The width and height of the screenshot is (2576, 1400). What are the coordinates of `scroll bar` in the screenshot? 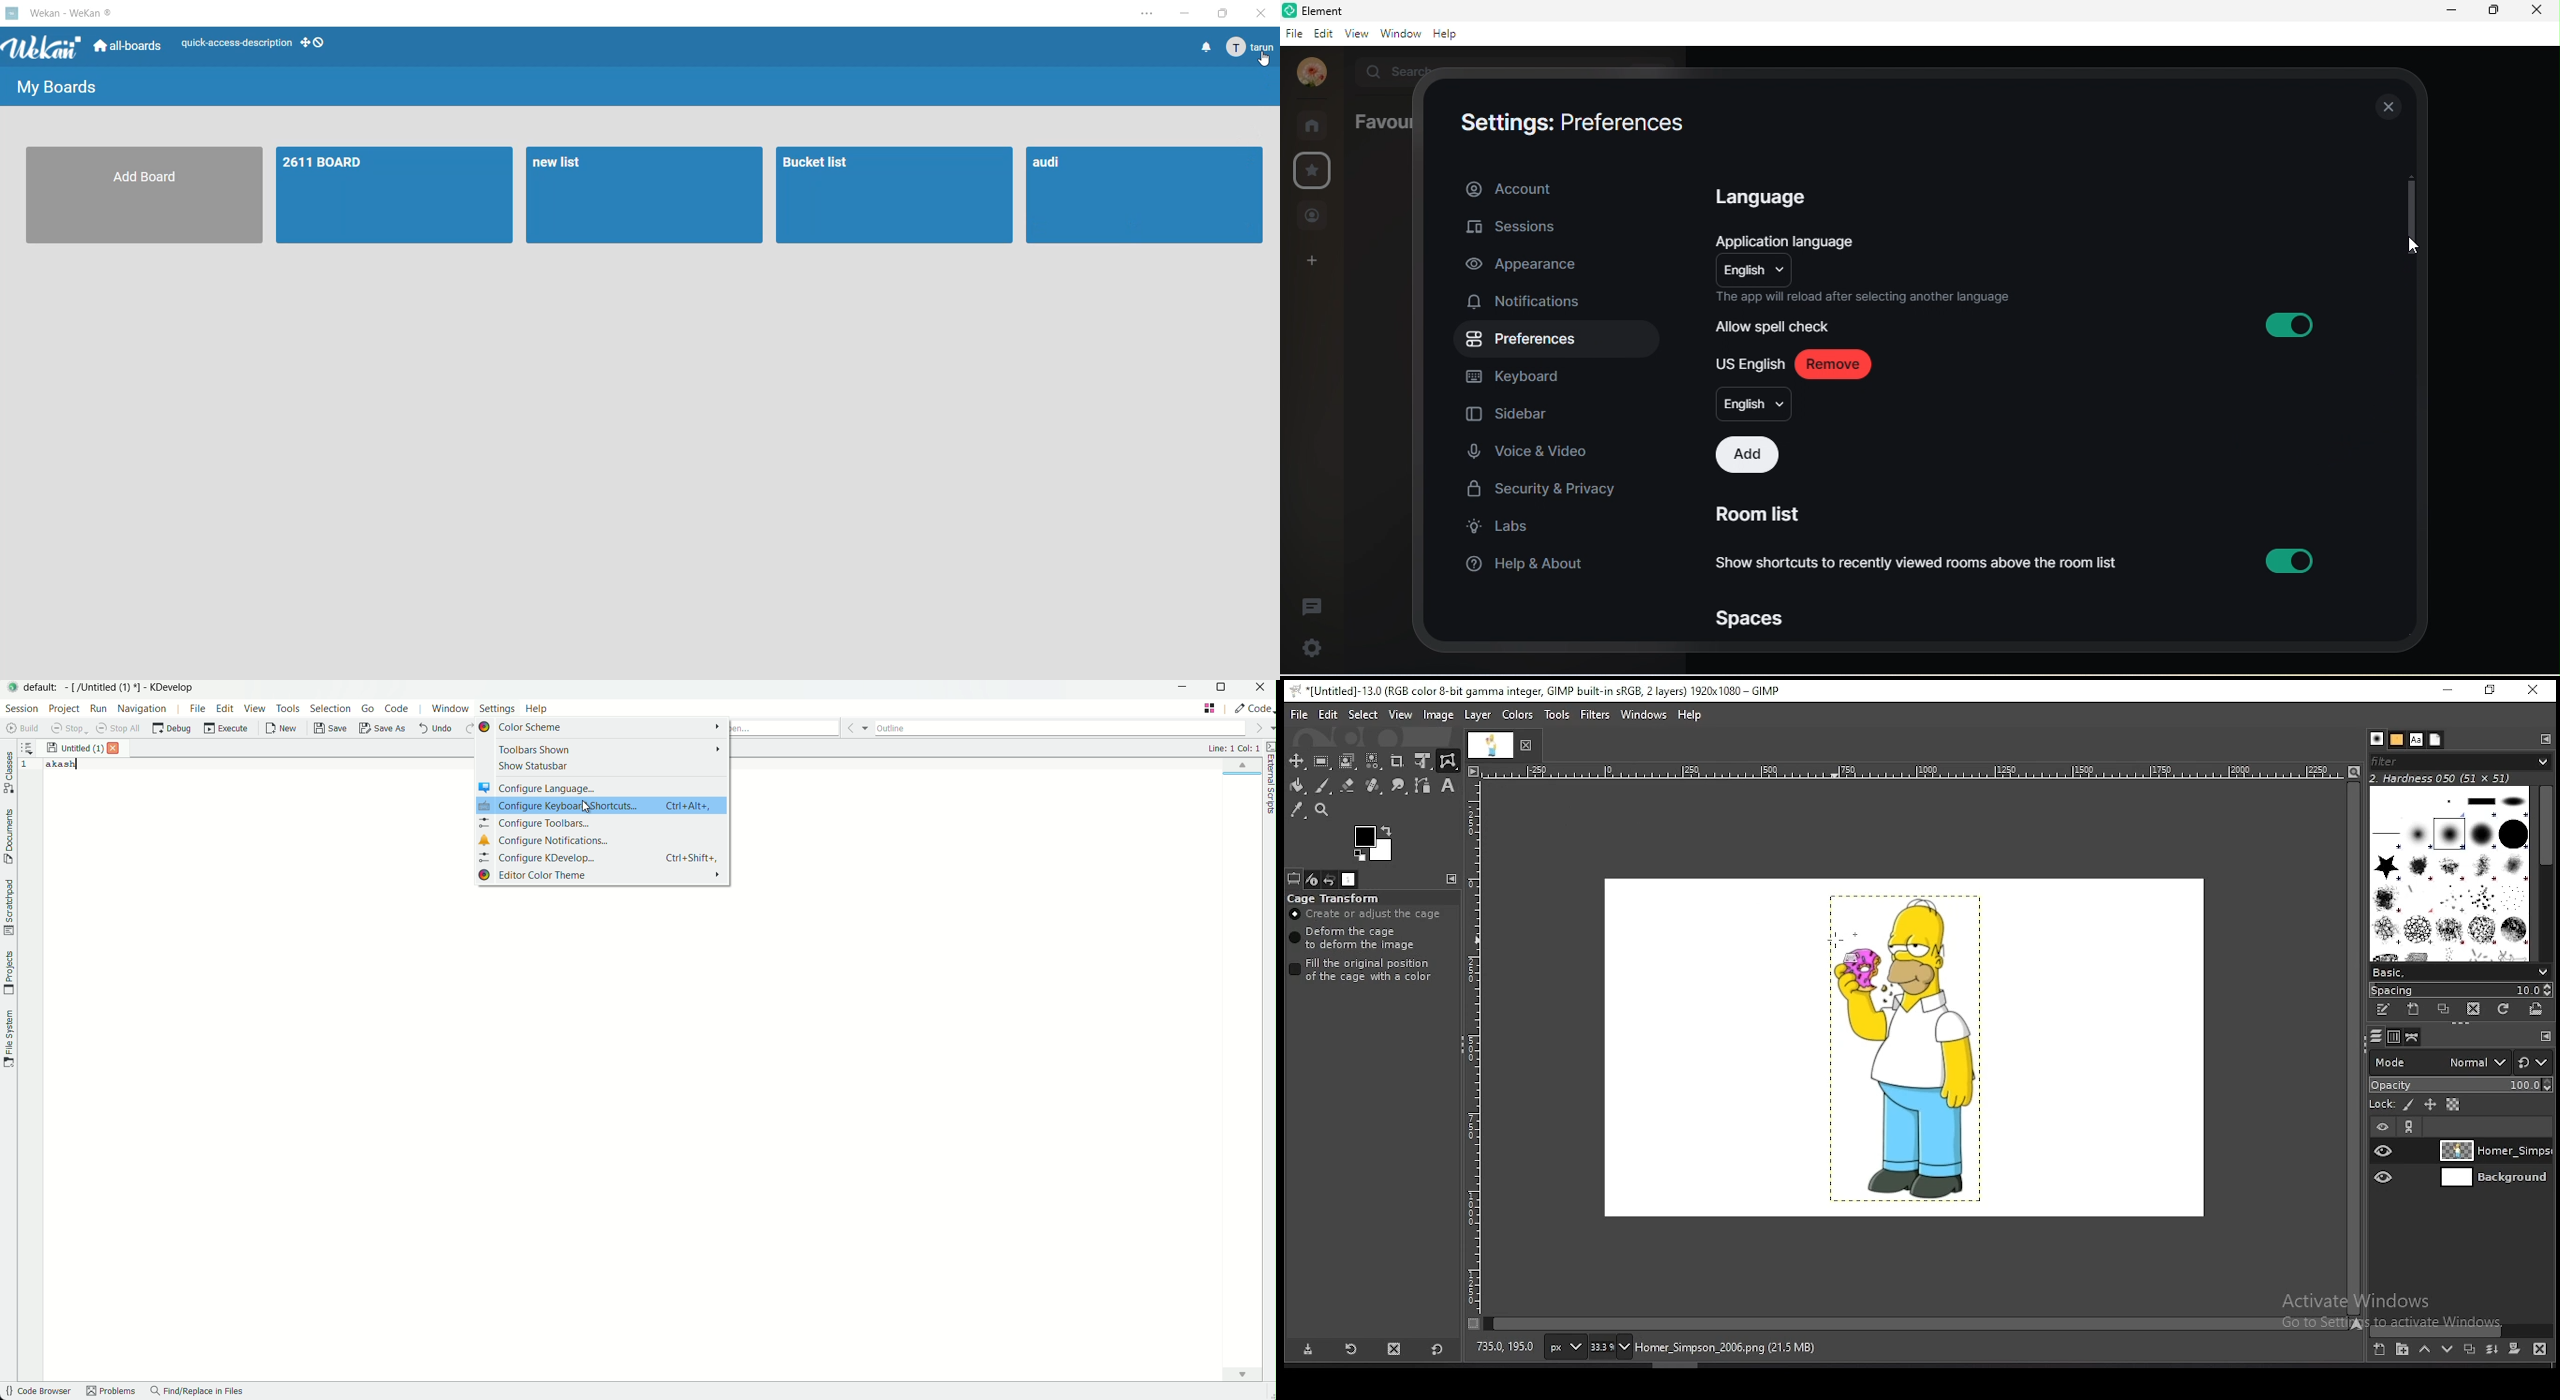 It's located at (2352, 1047).